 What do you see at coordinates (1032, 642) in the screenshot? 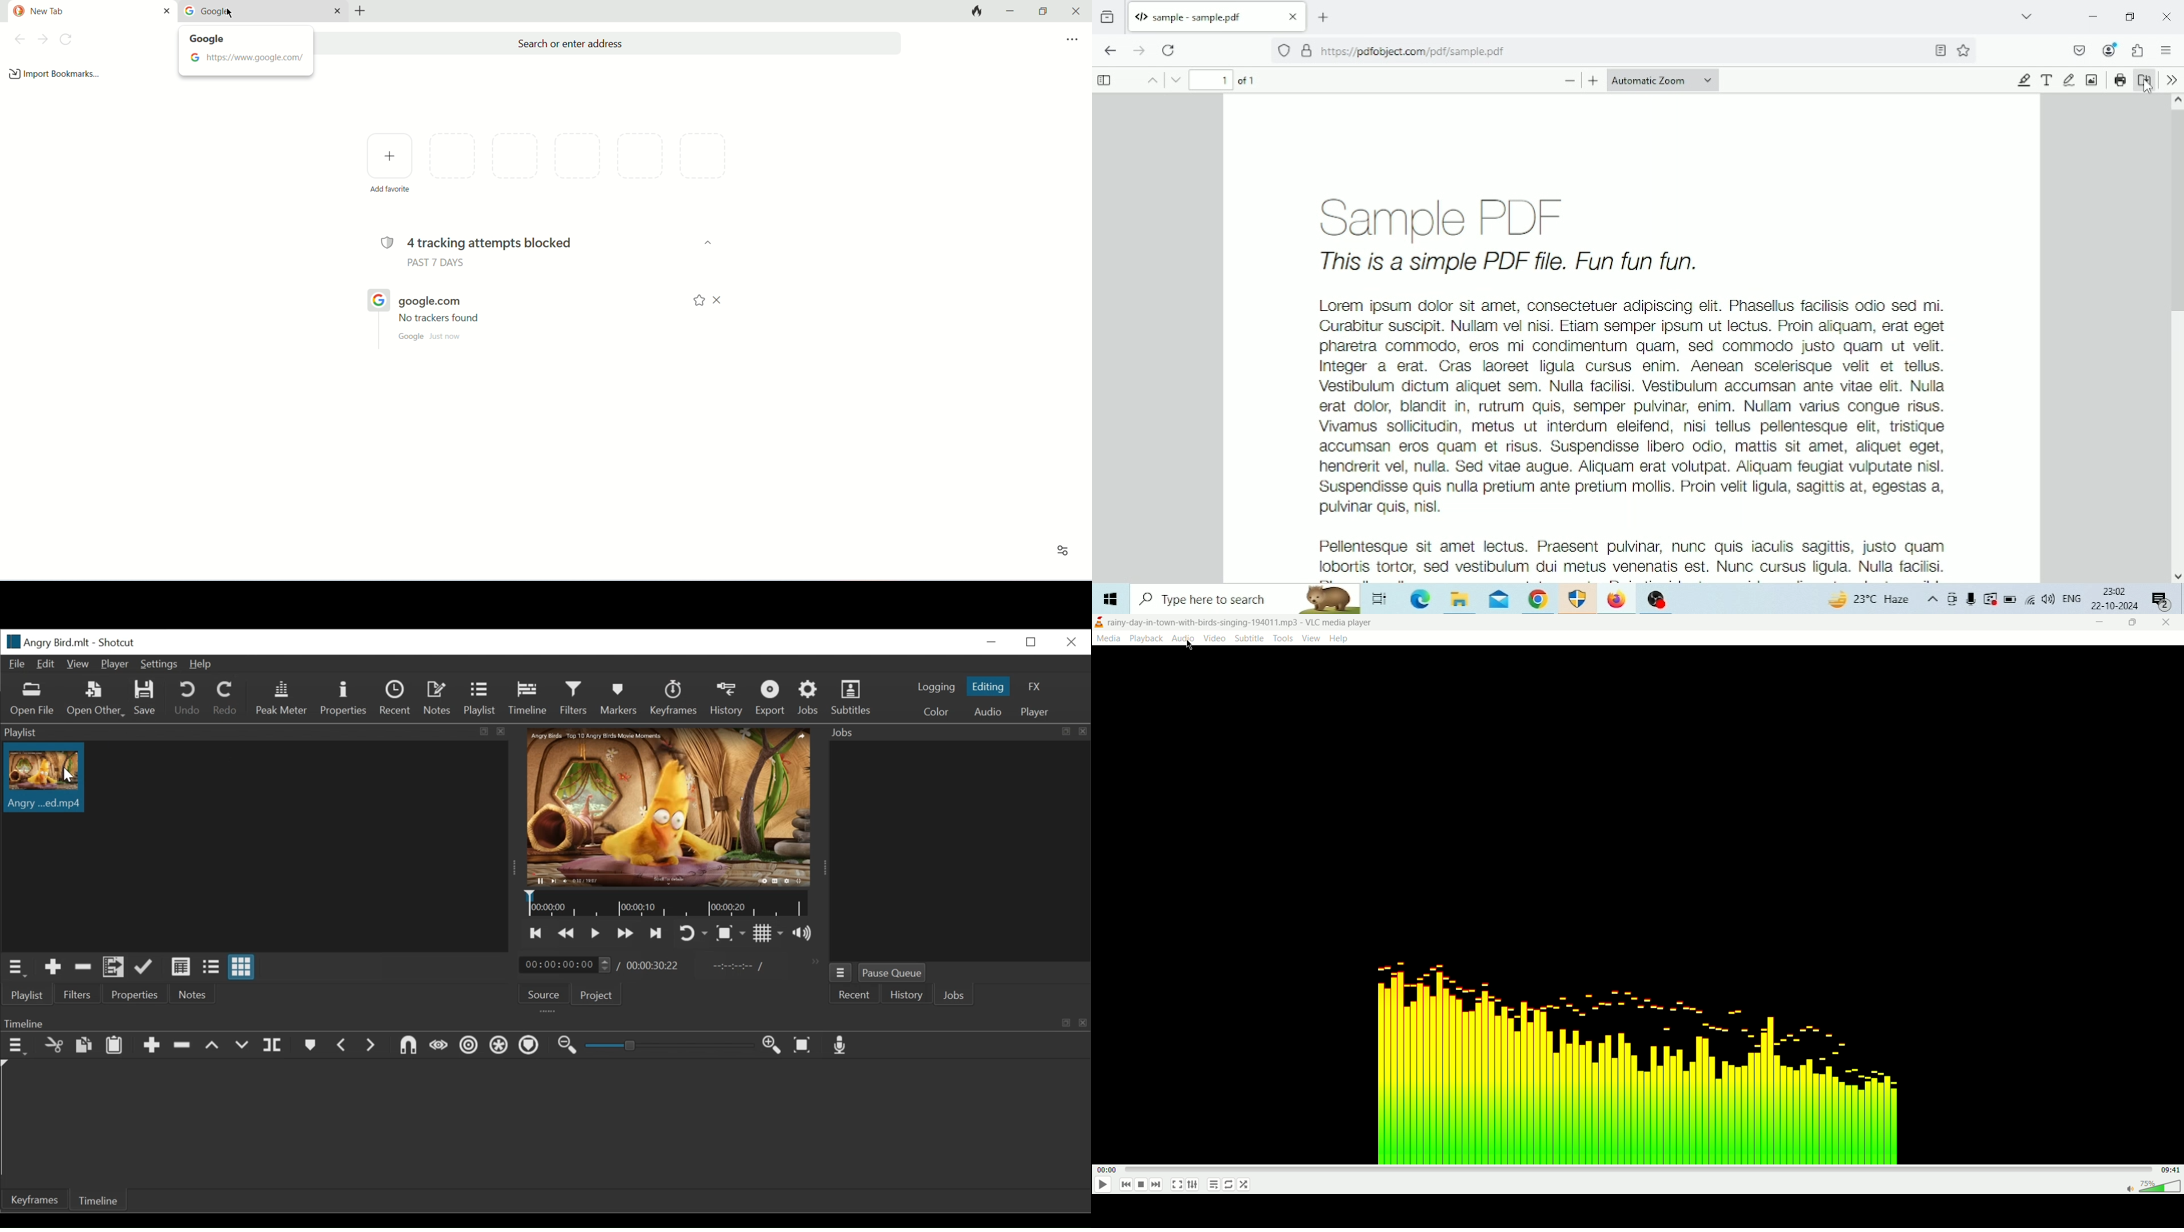
I see `Restore` at bounding box center [1032, 642].